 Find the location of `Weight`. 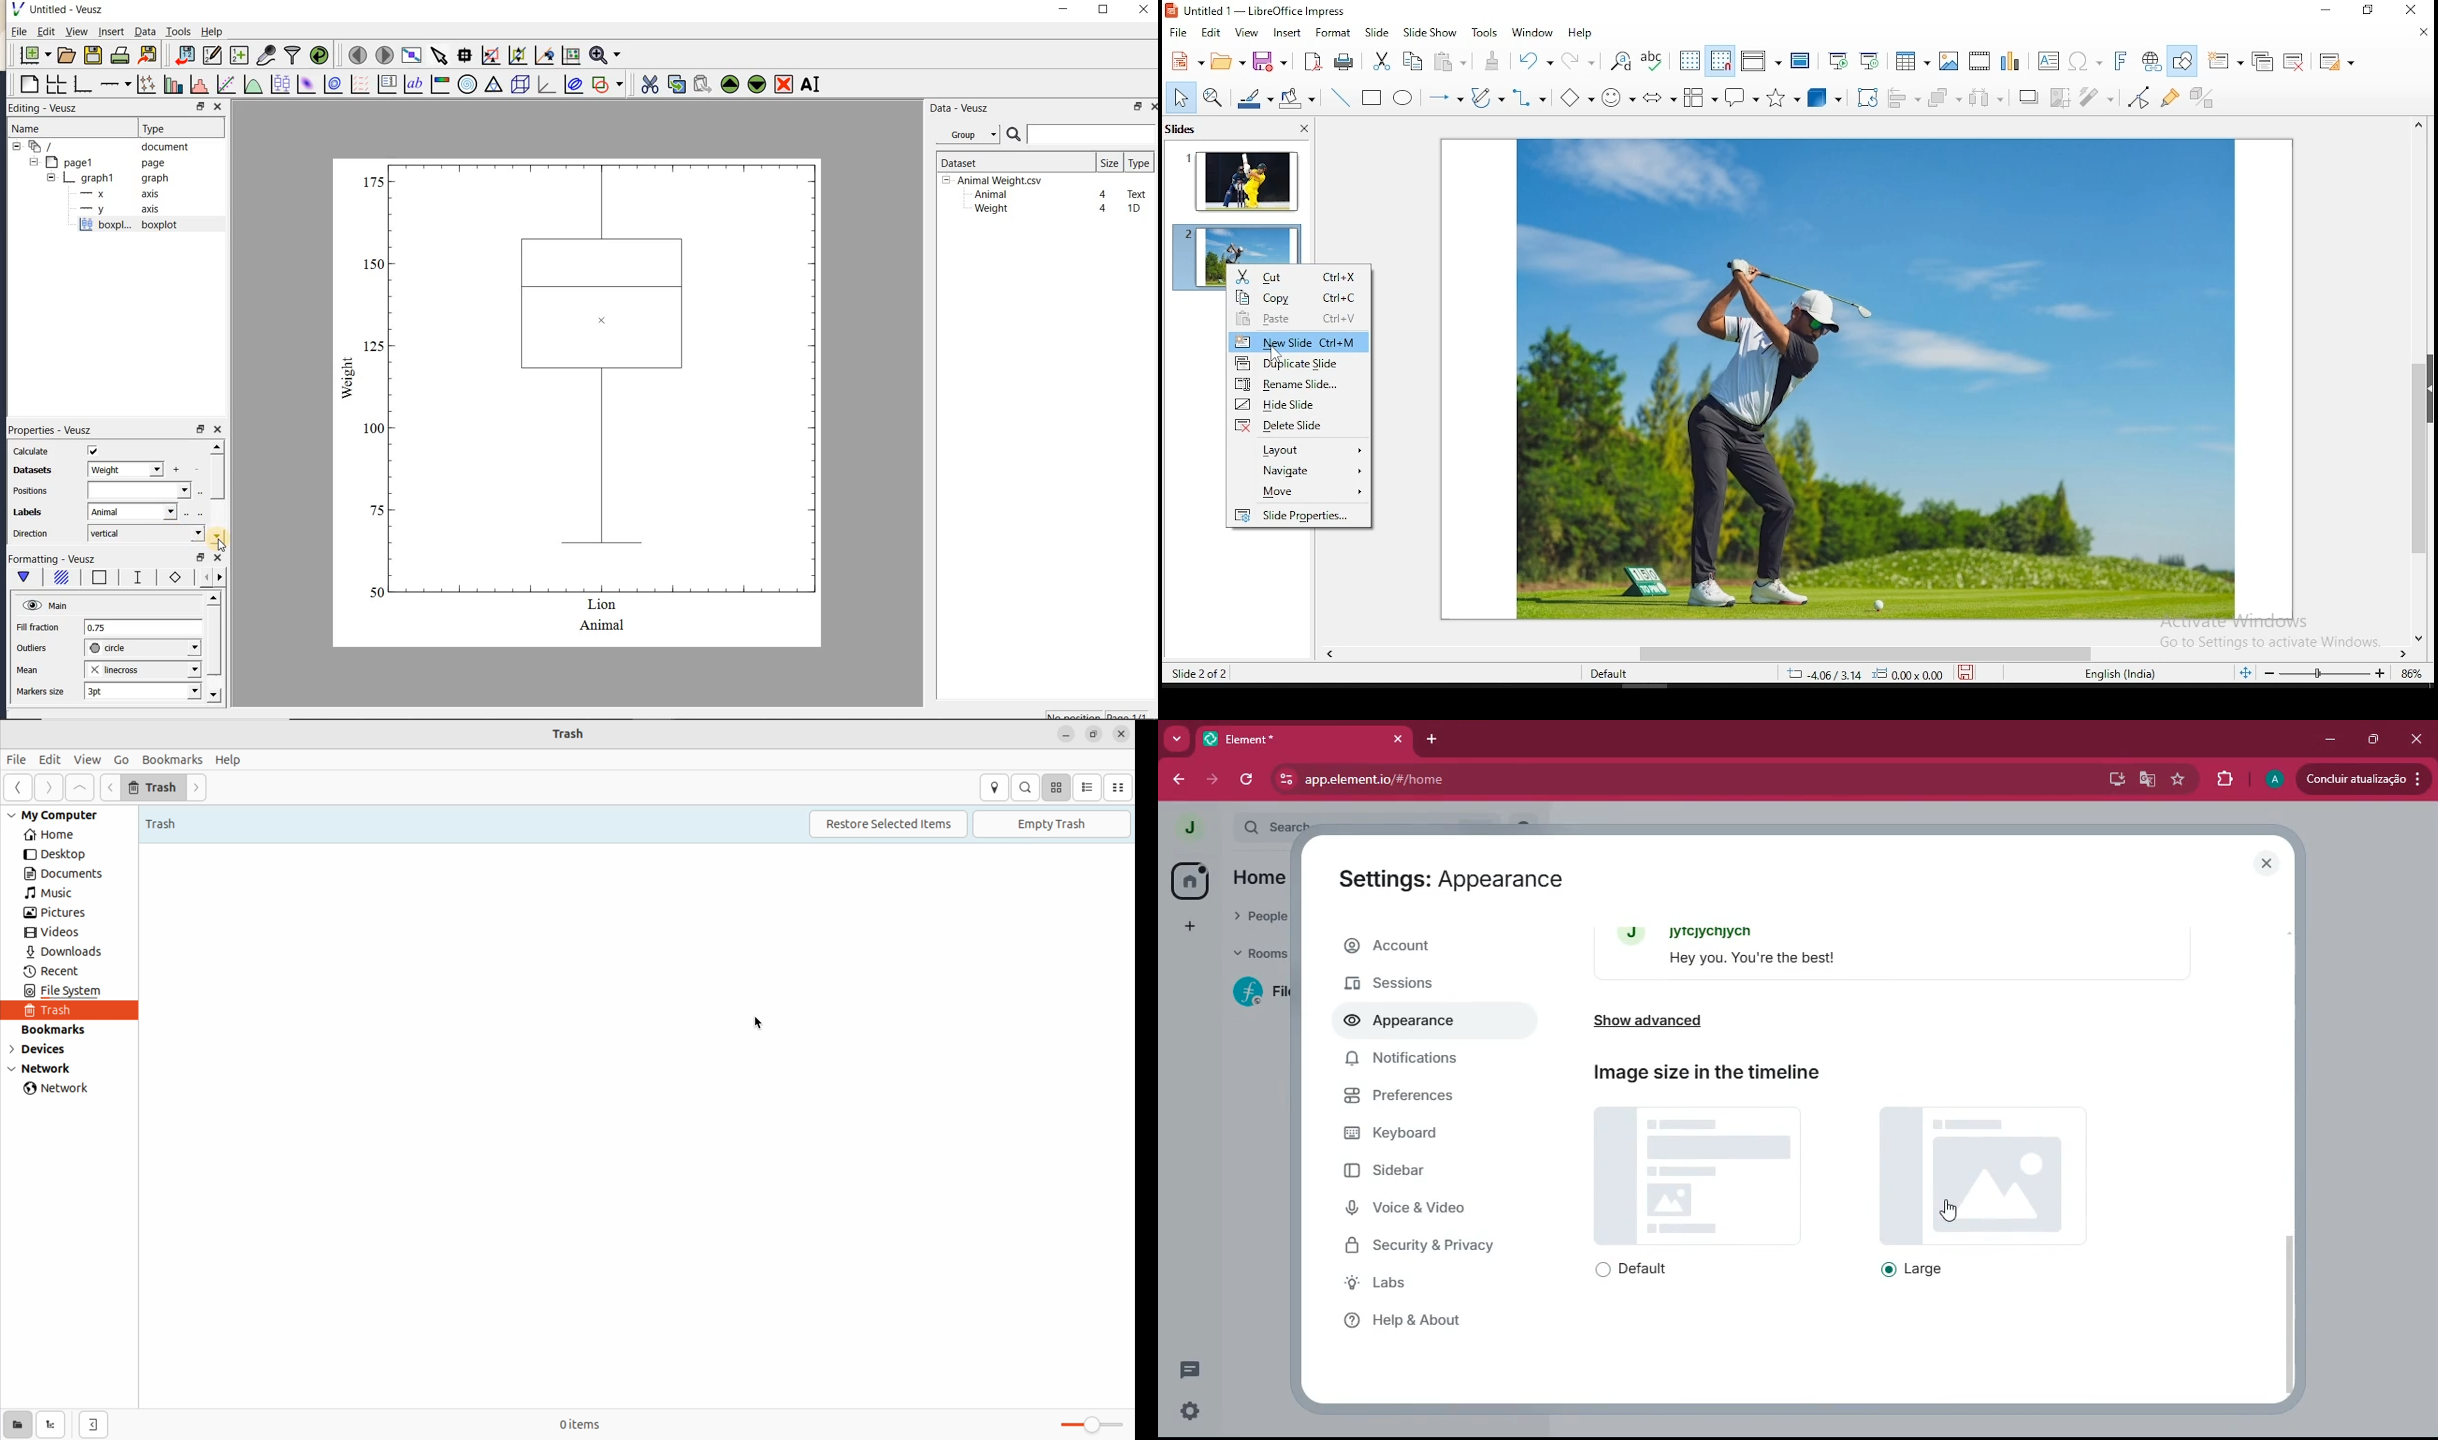

Weight is located at coordinates (990, 210).